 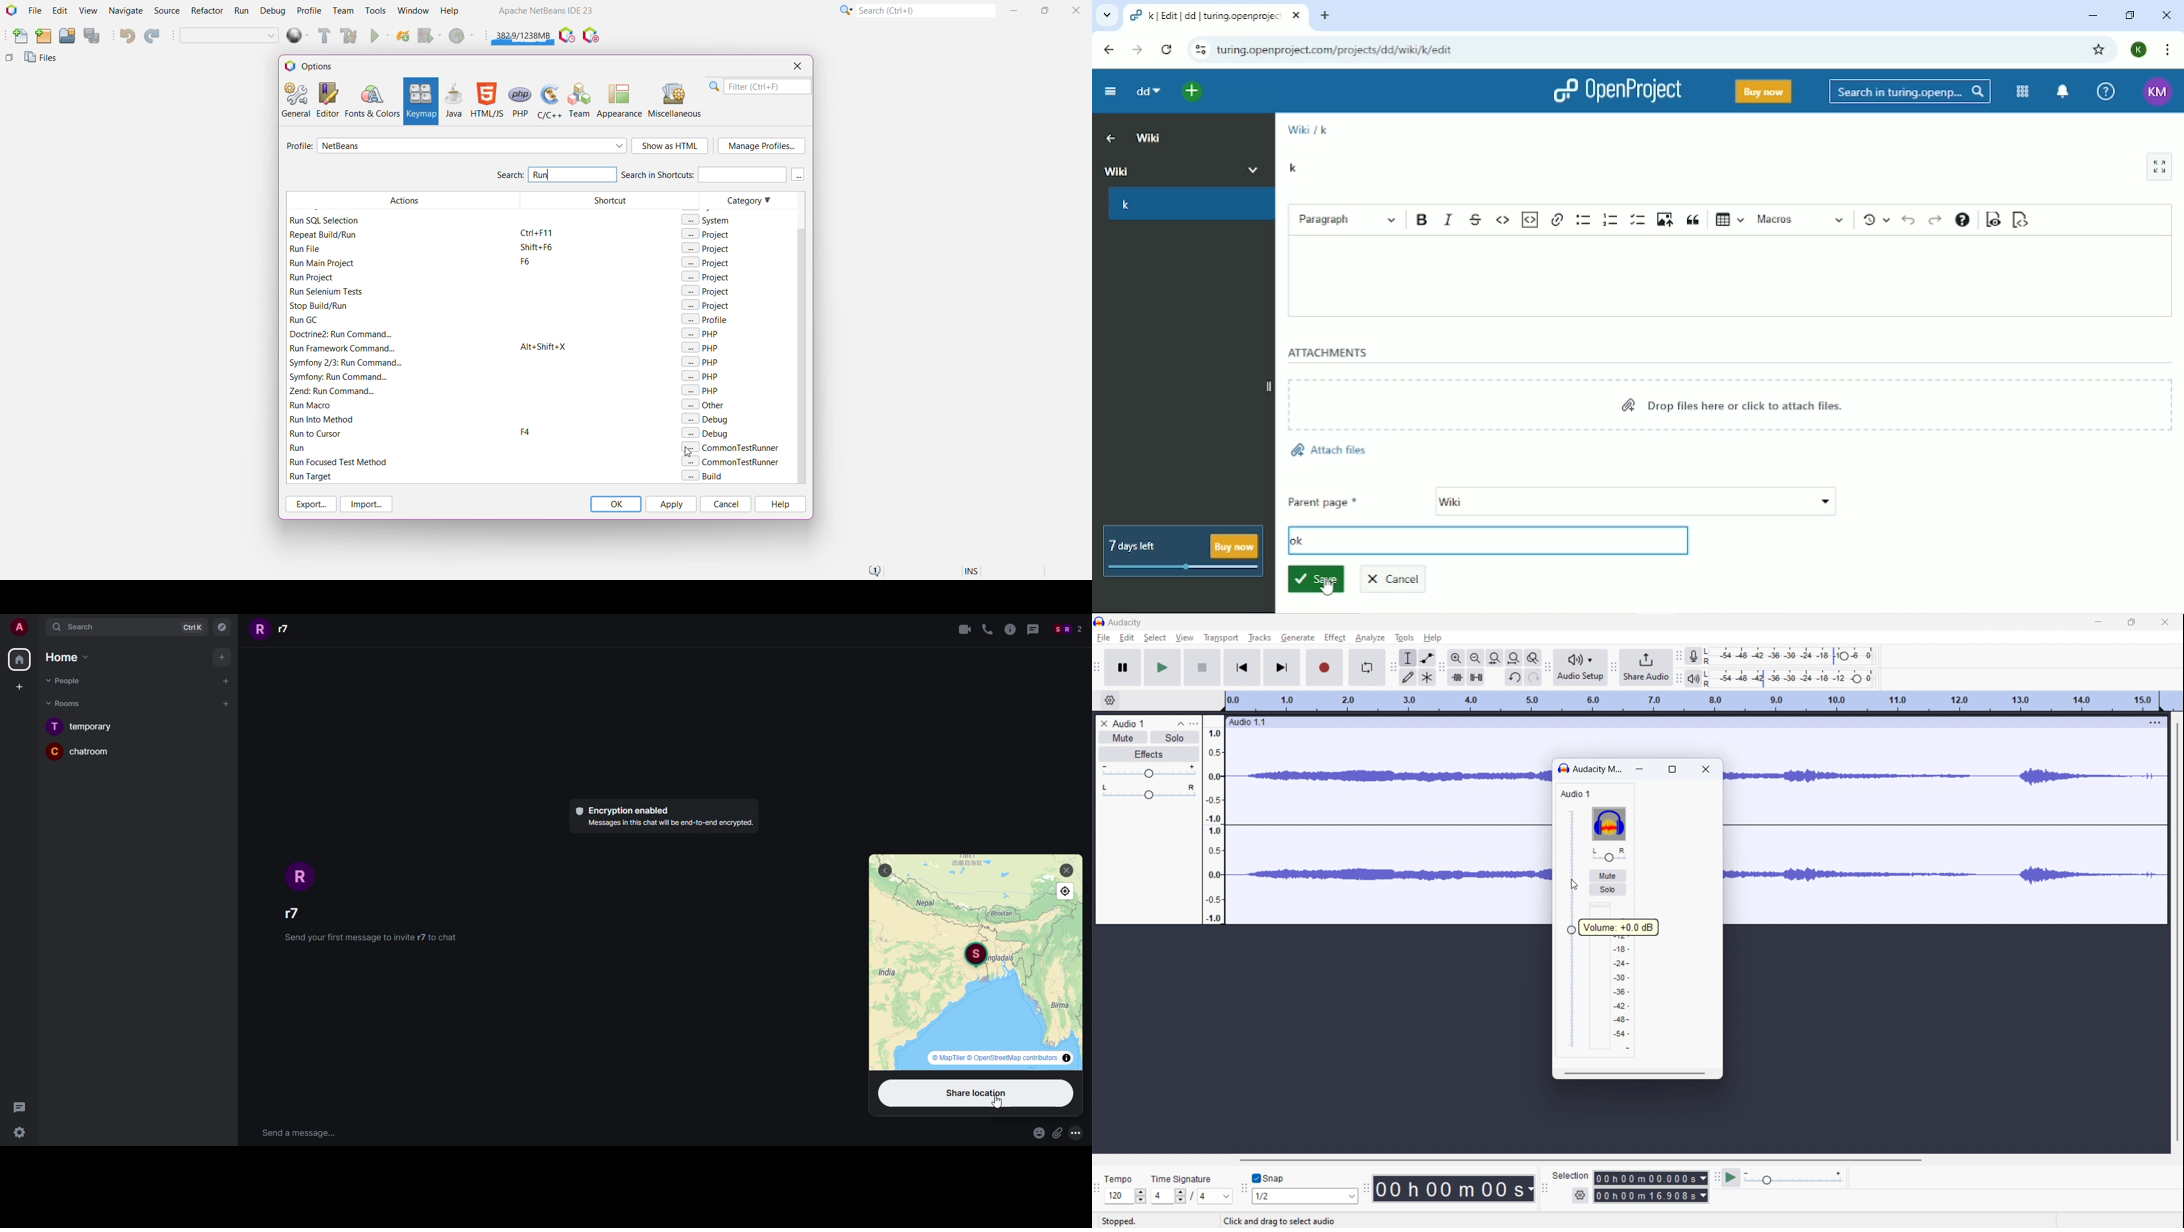 I want to click on Search in turing.openp, so click(x=1908, y=92).